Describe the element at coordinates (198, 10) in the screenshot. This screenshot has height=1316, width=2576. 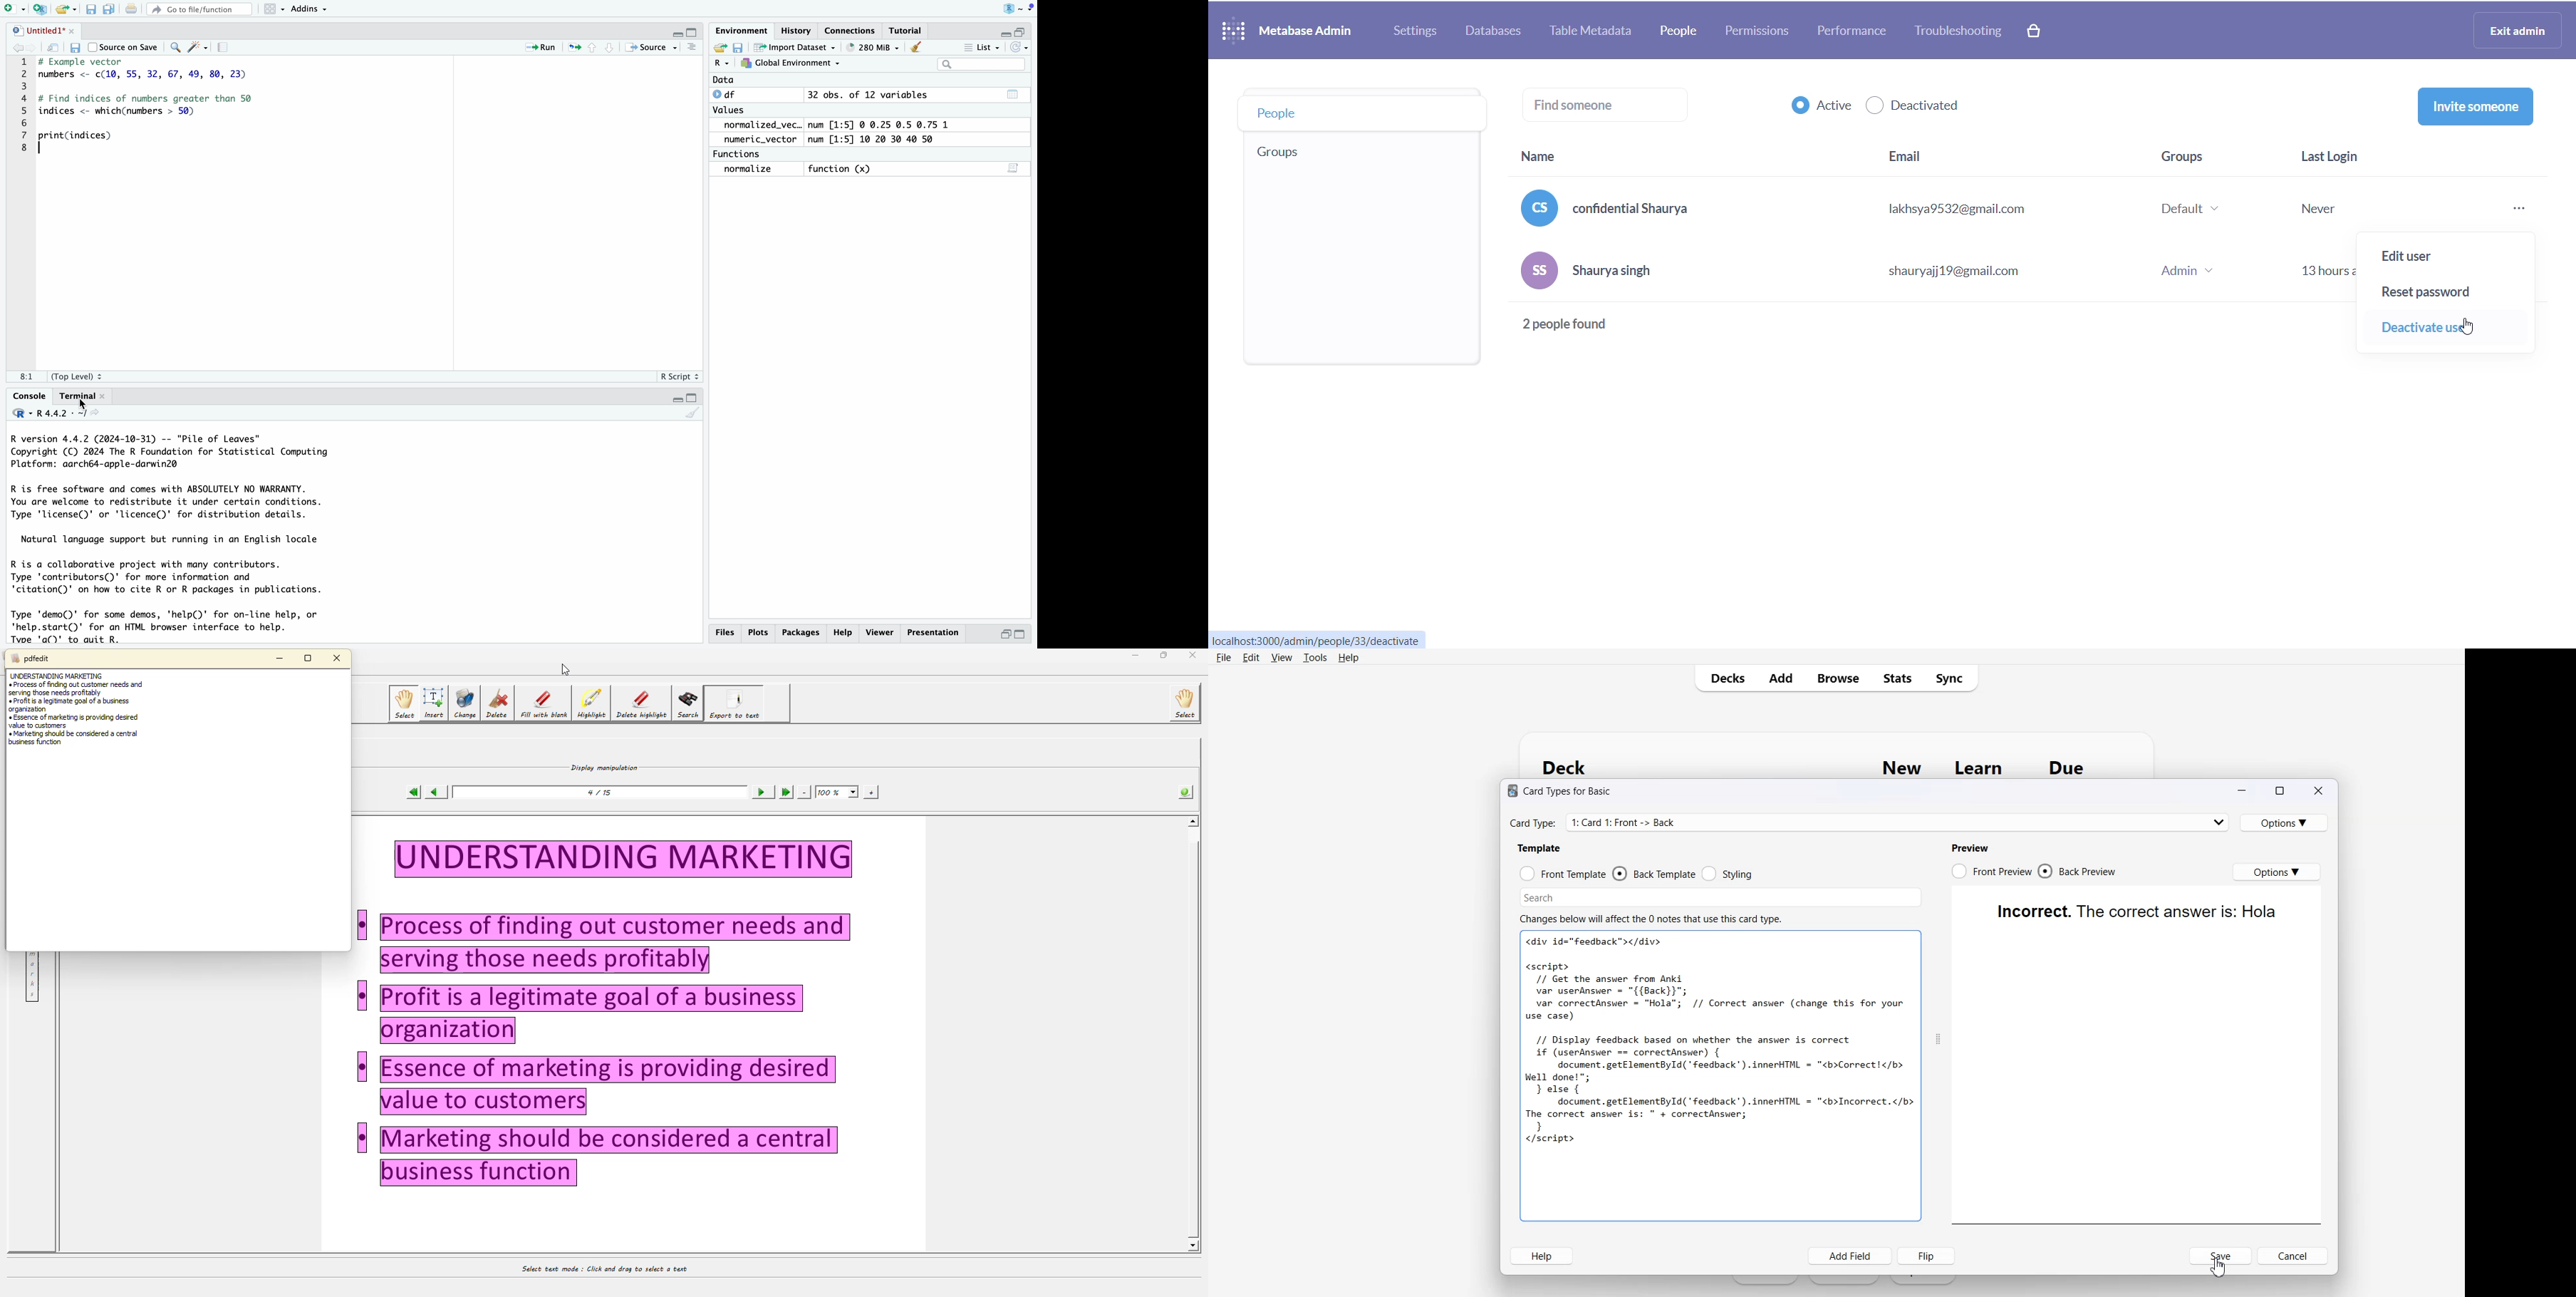
I see `Go to file/function` at that location.